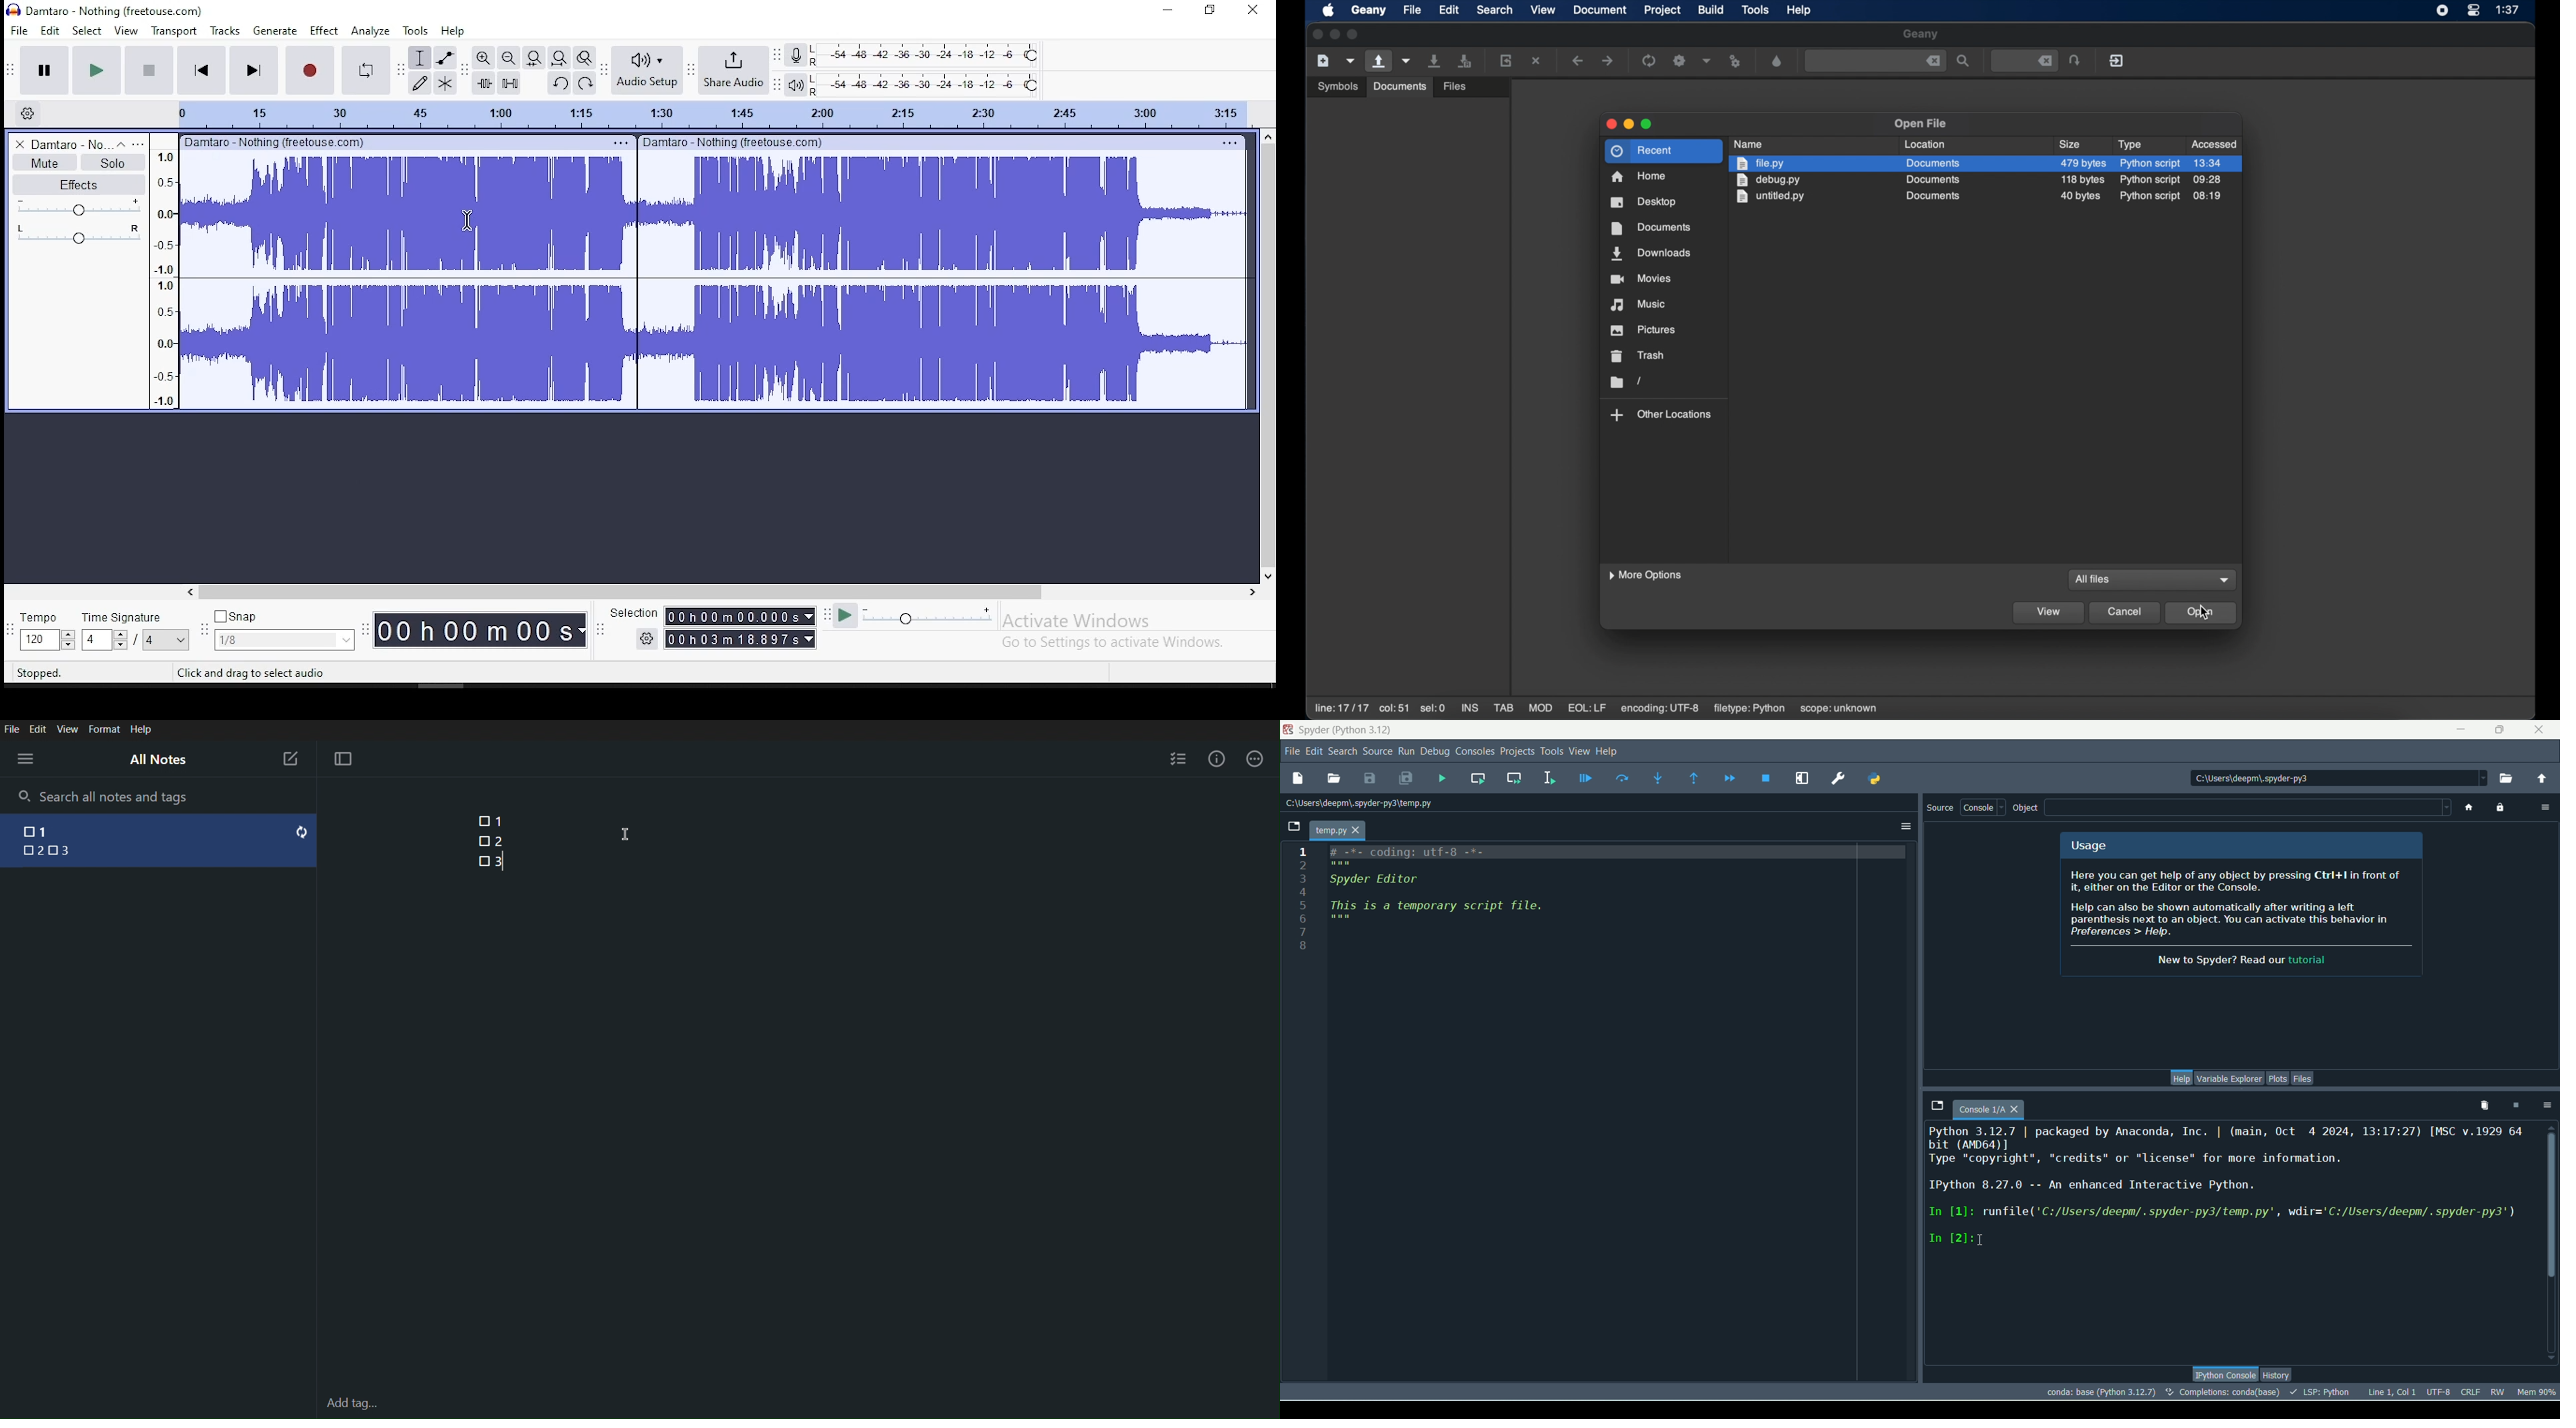 The height and width of the screenshot is (1428, 2576). Describe the element at coordinates (501, 821) in the screenshot. I see `1` at that location.